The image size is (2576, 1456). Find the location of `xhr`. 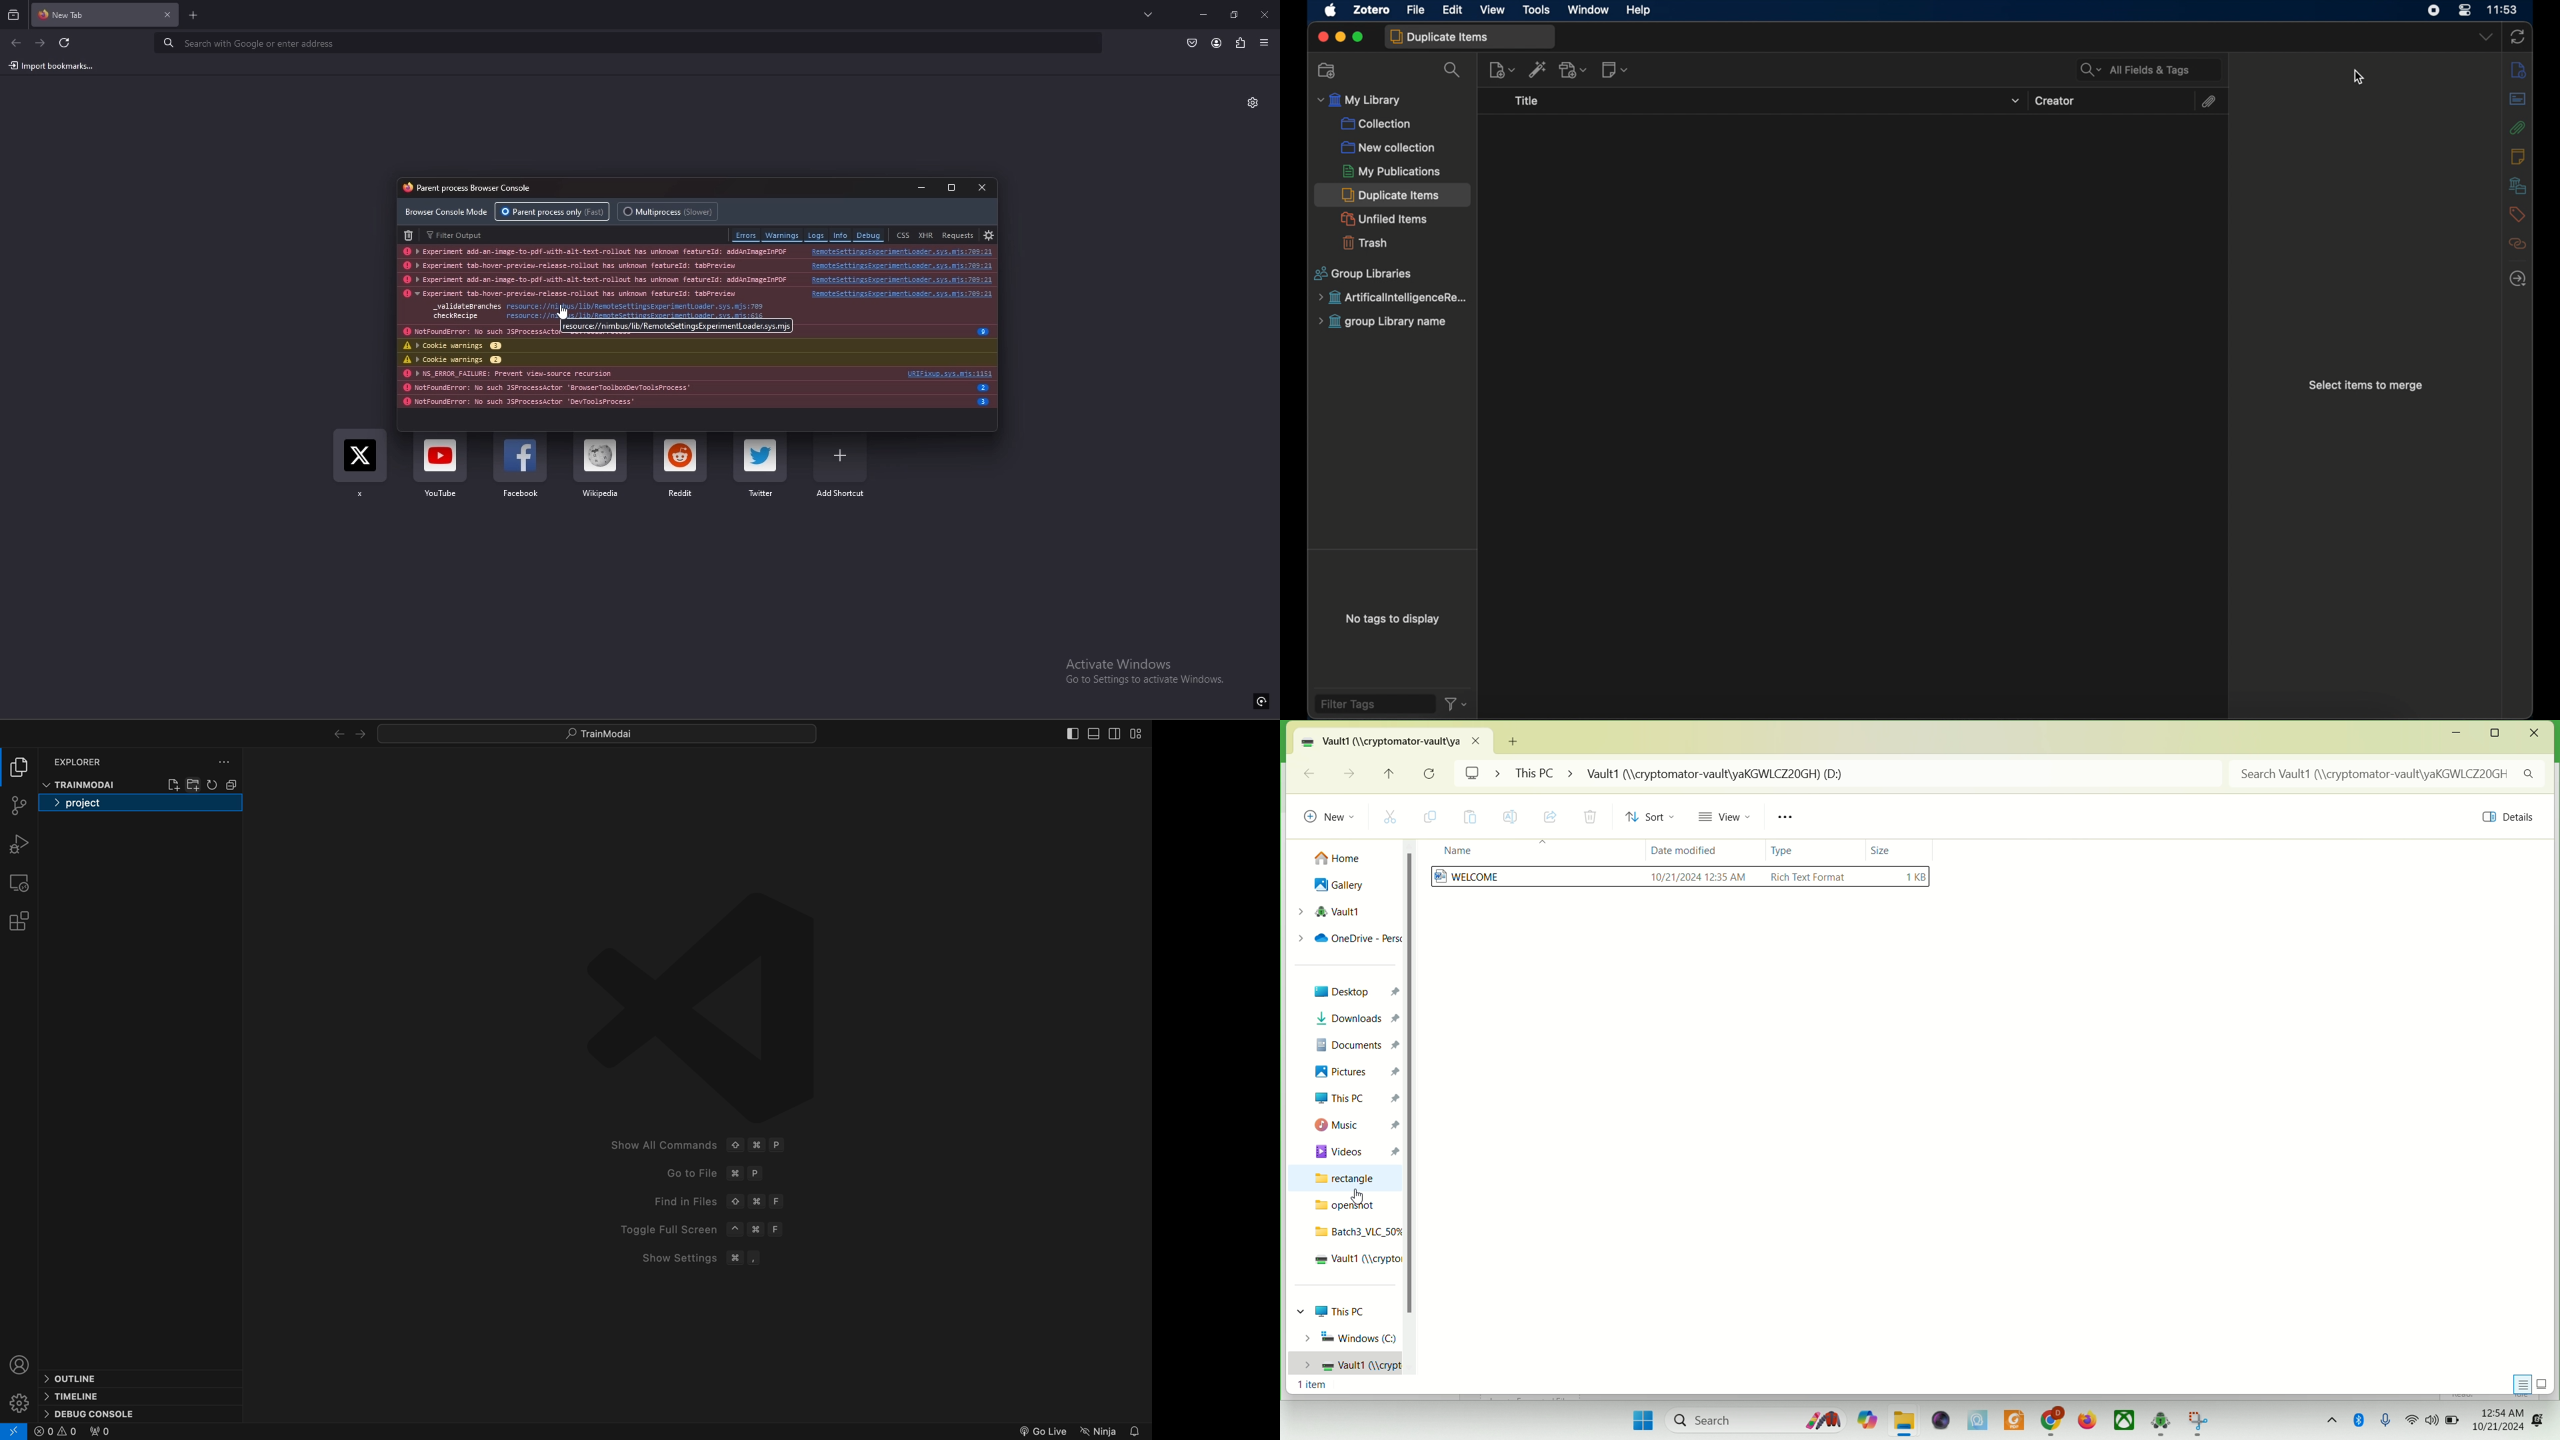

xhr is located at coordinates (925, 235).